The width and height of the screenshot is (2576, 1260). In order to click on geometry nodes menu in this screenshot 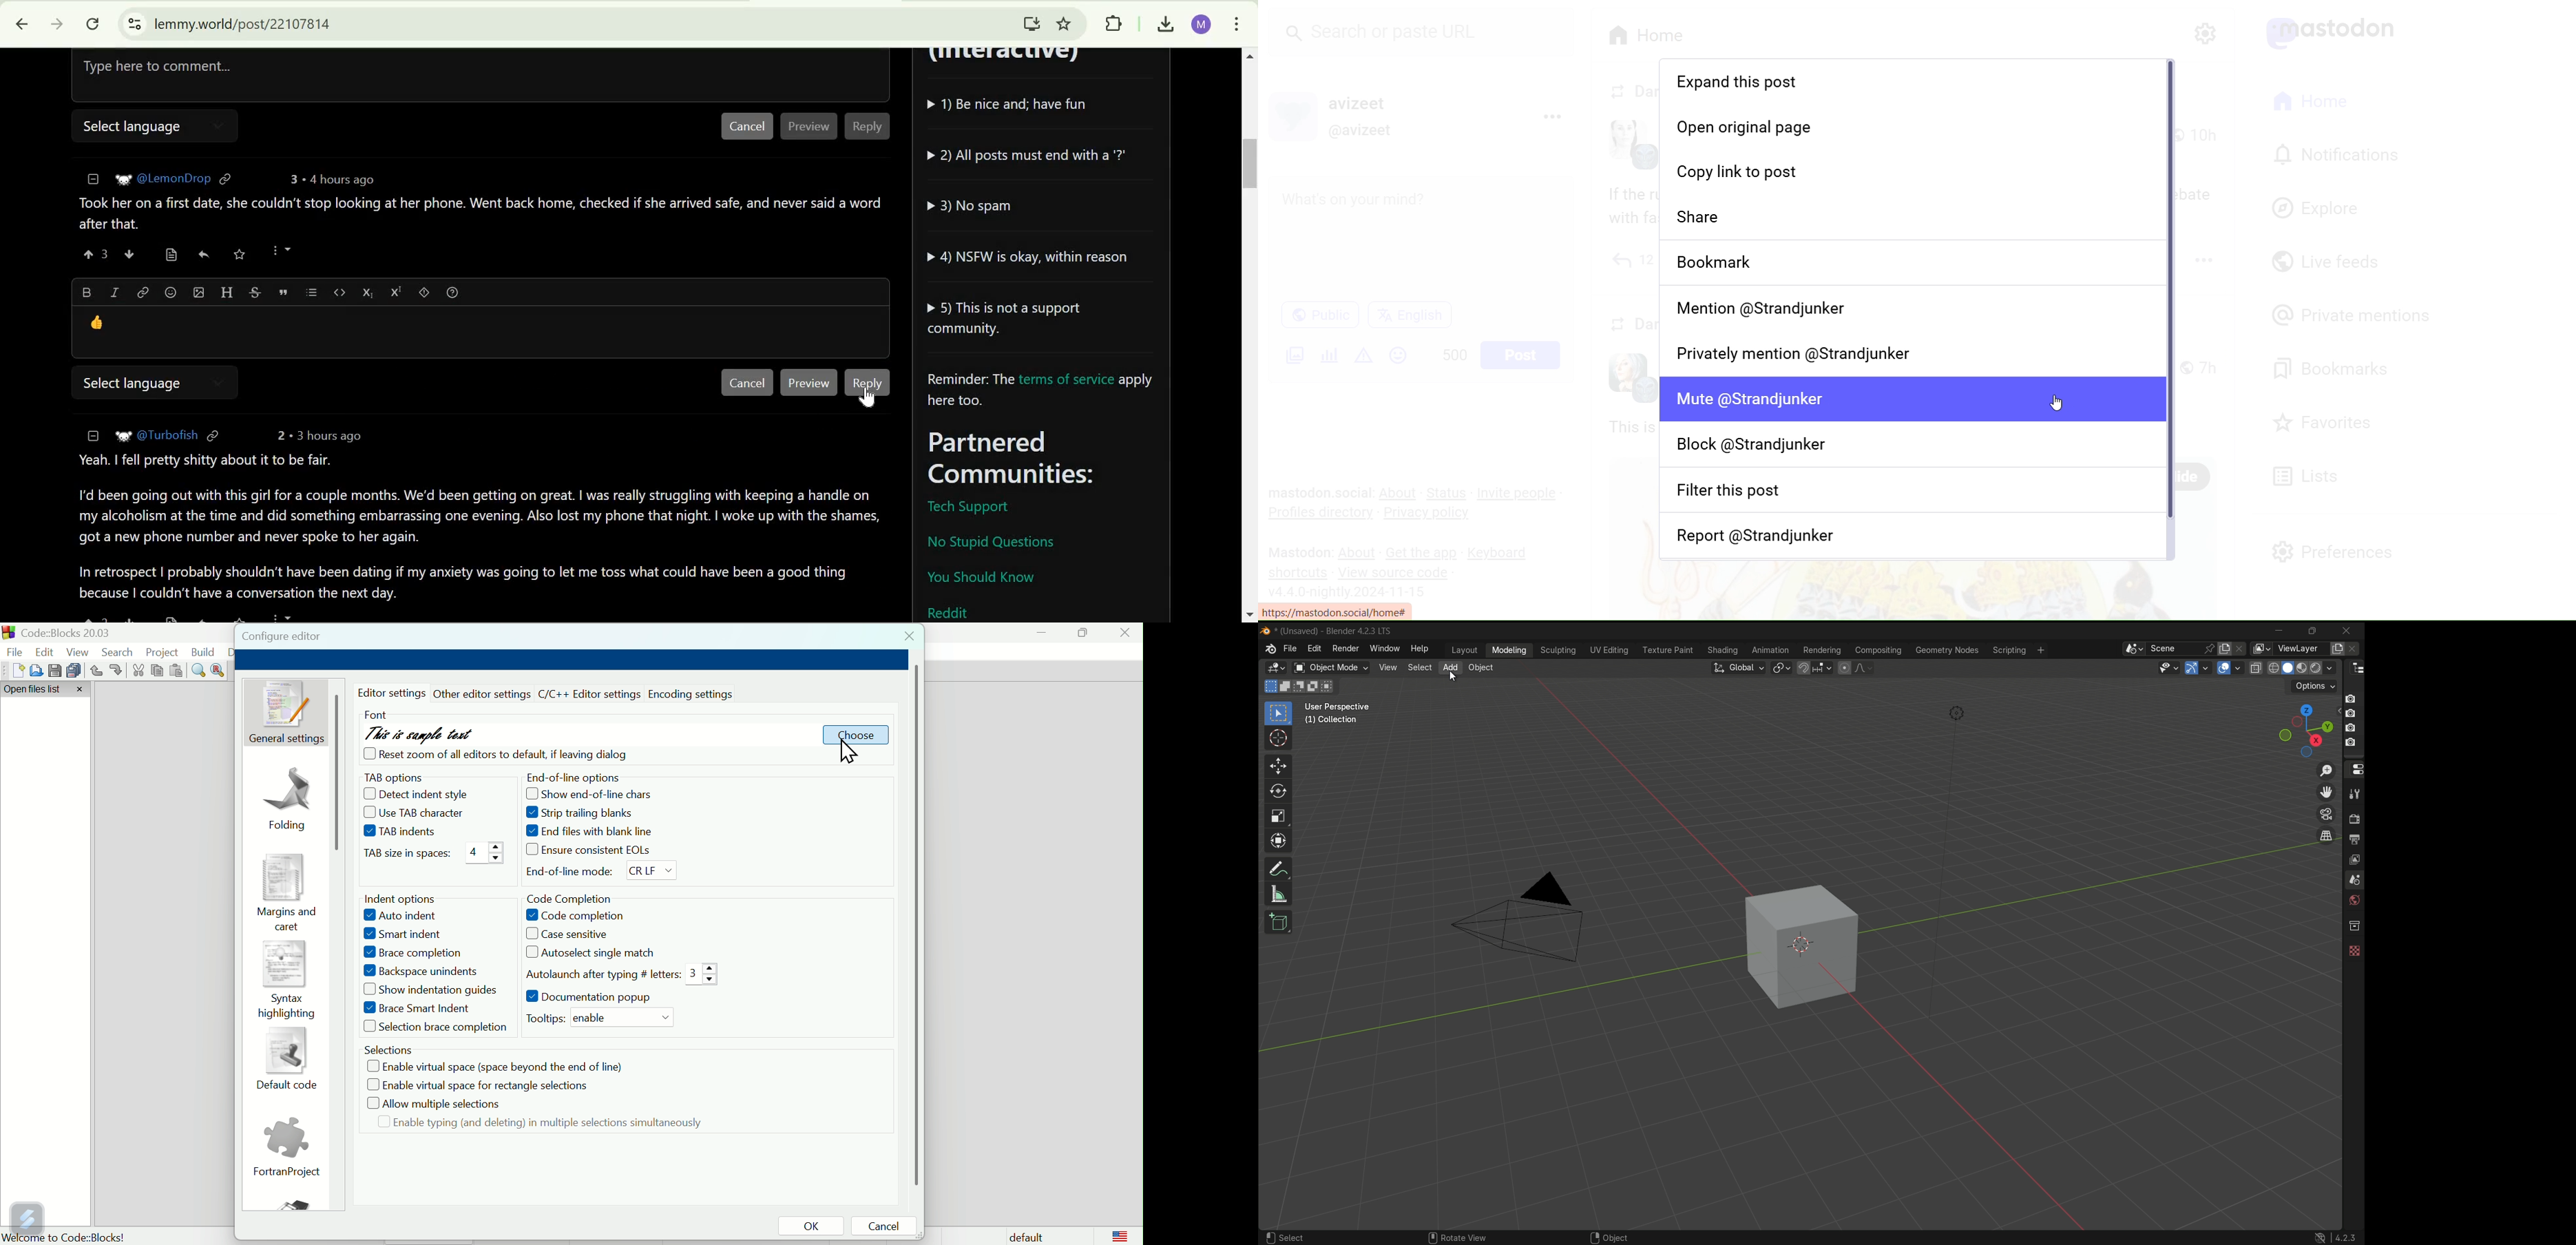, I will do `click(1947, 650)`.